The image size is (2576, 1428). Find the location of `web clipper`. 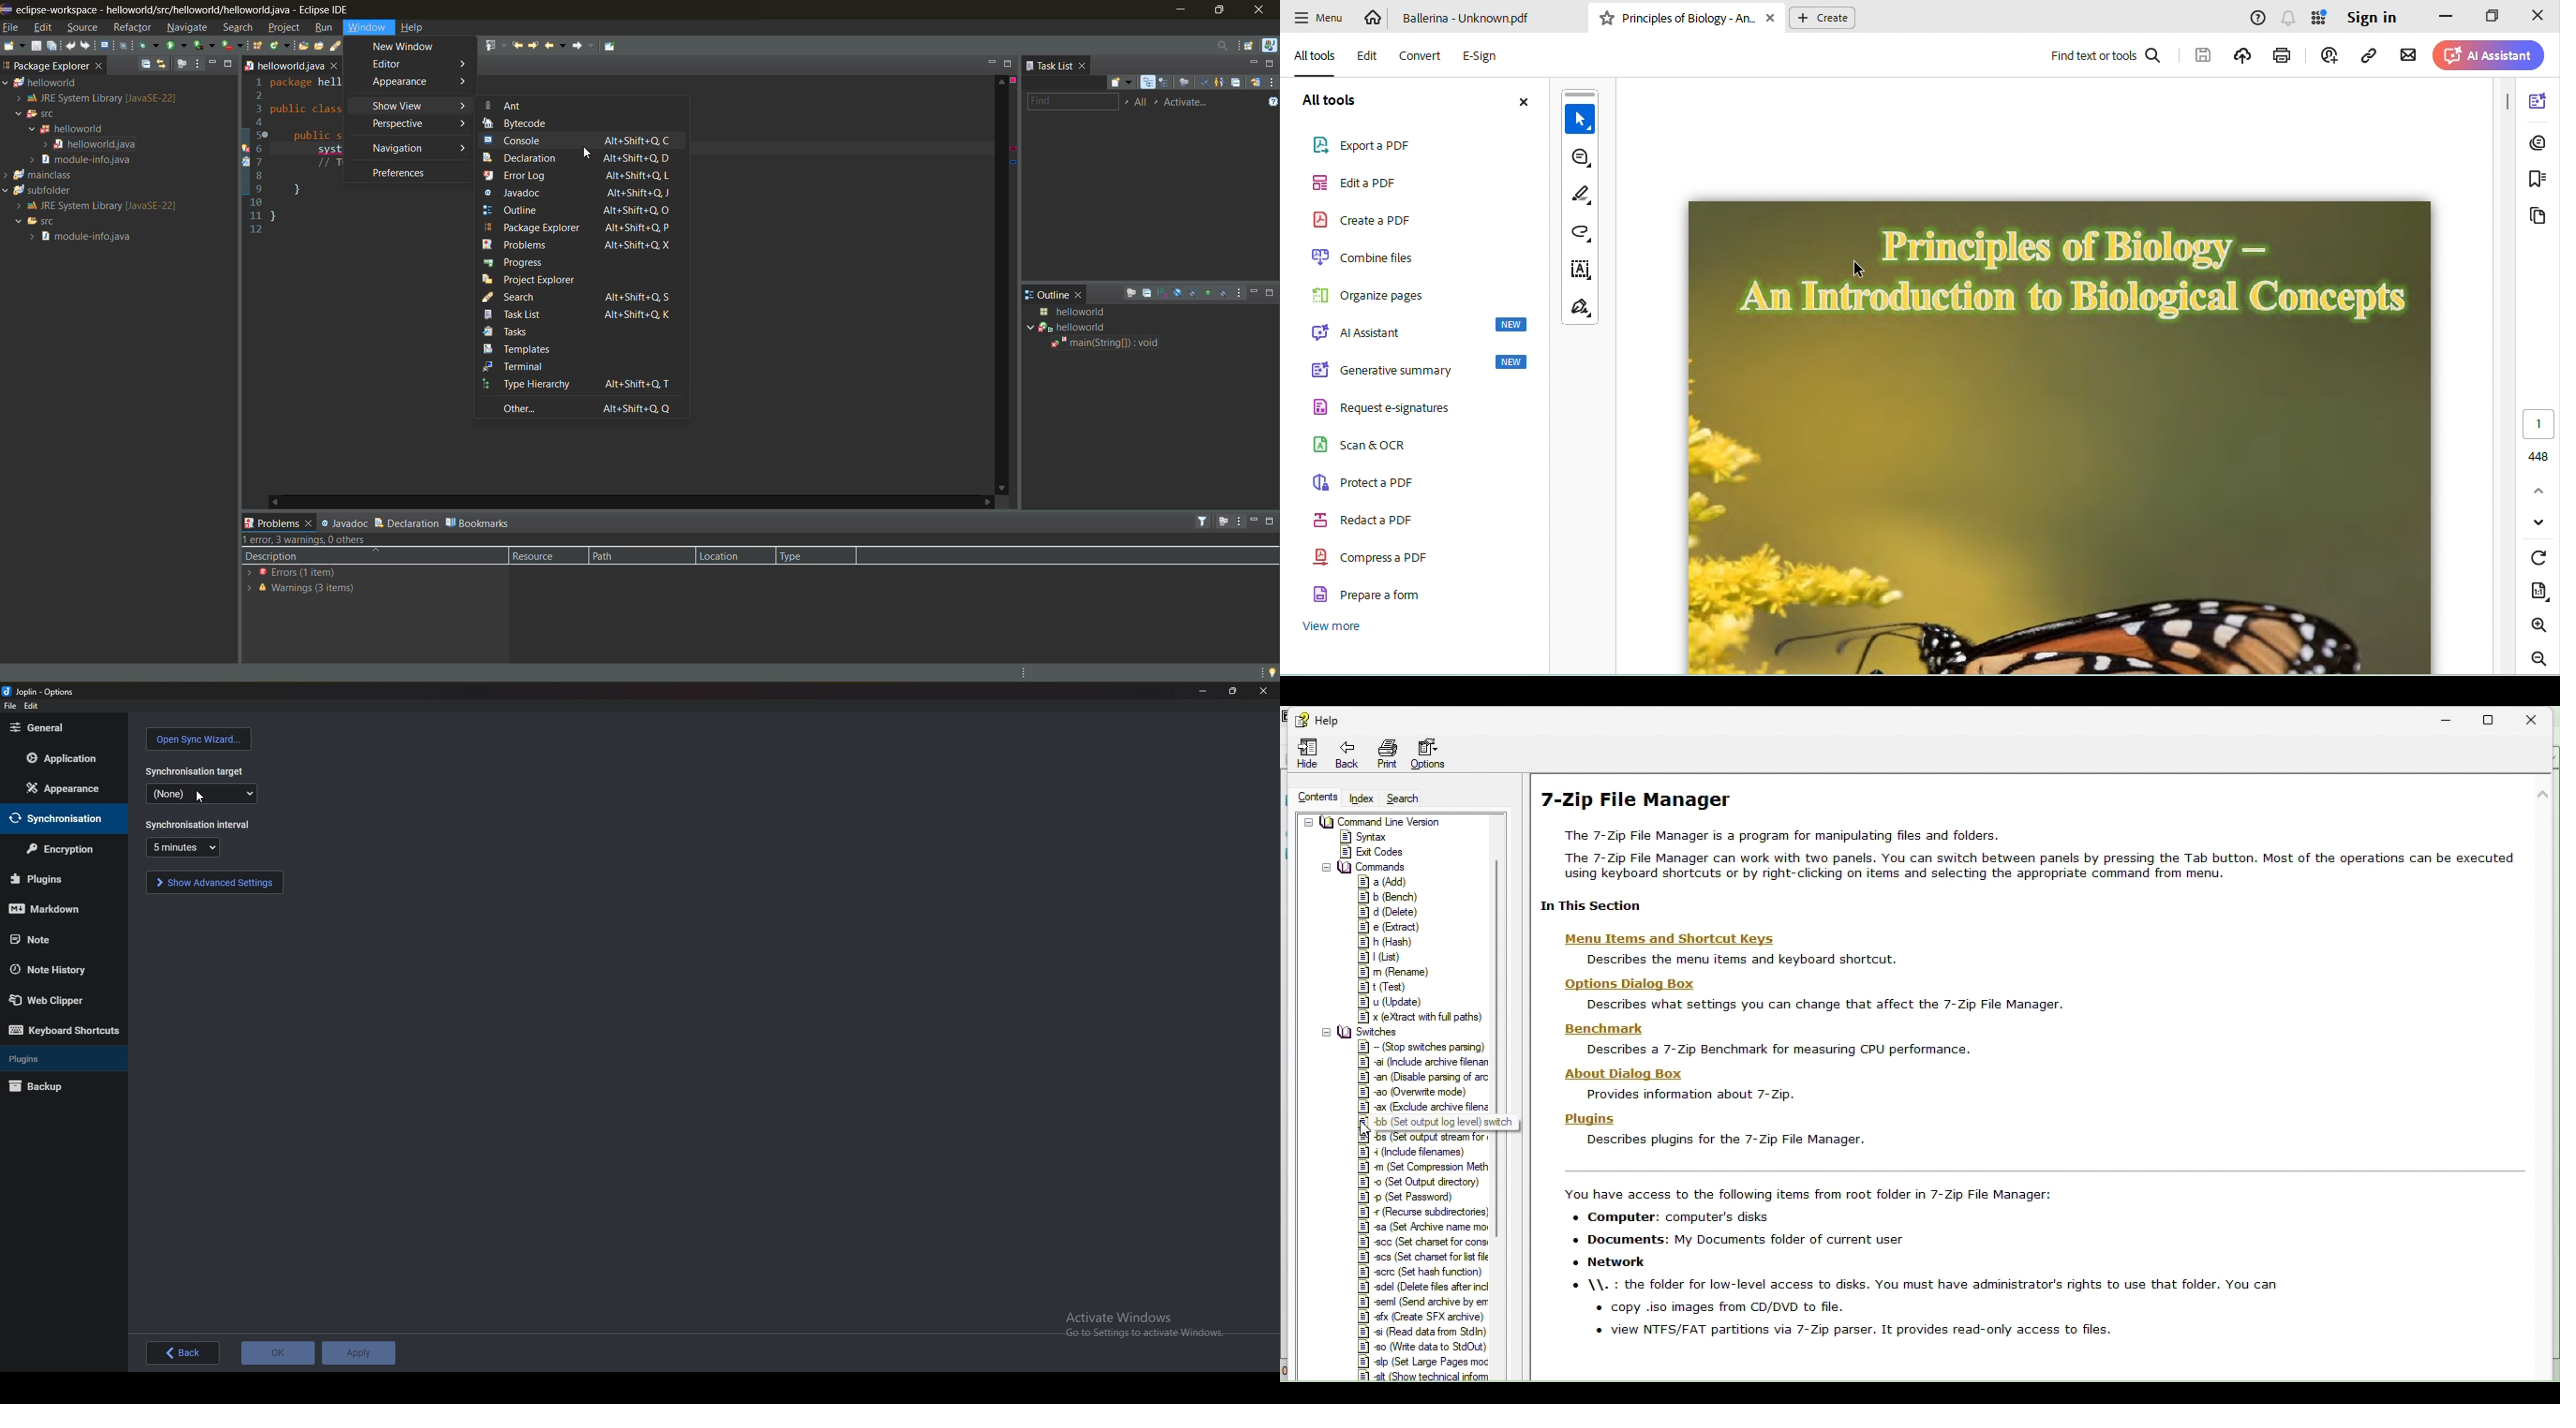

web clipper is located at coordinates (58, 999).